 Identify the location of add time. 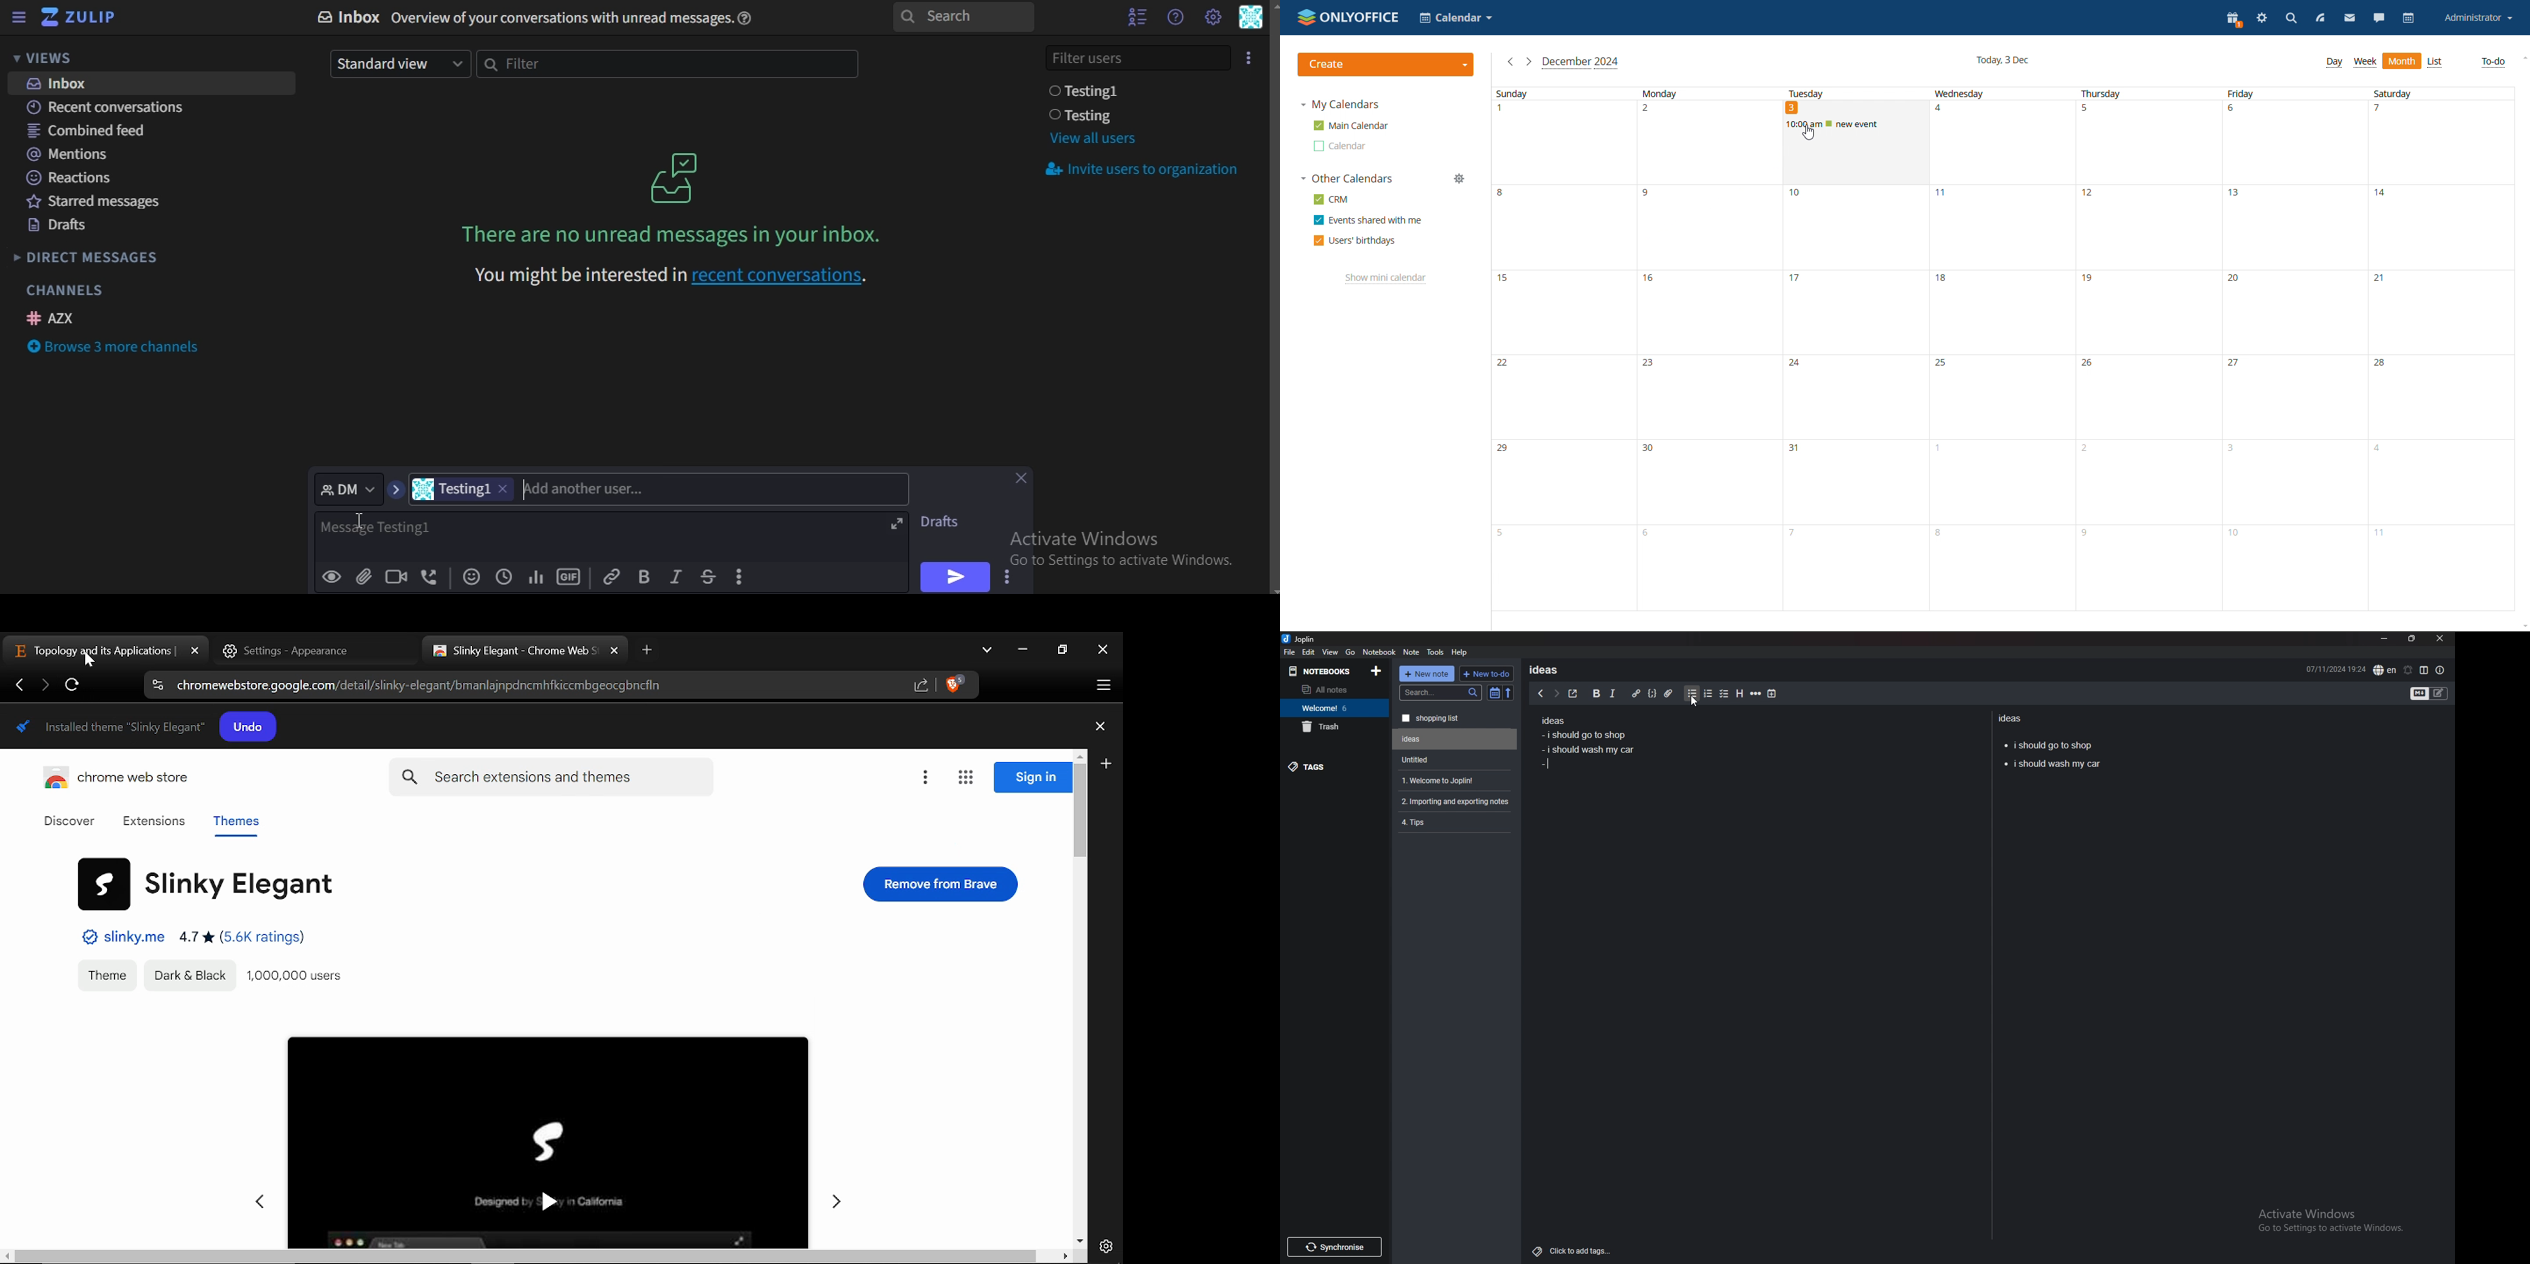
(1773, 693).